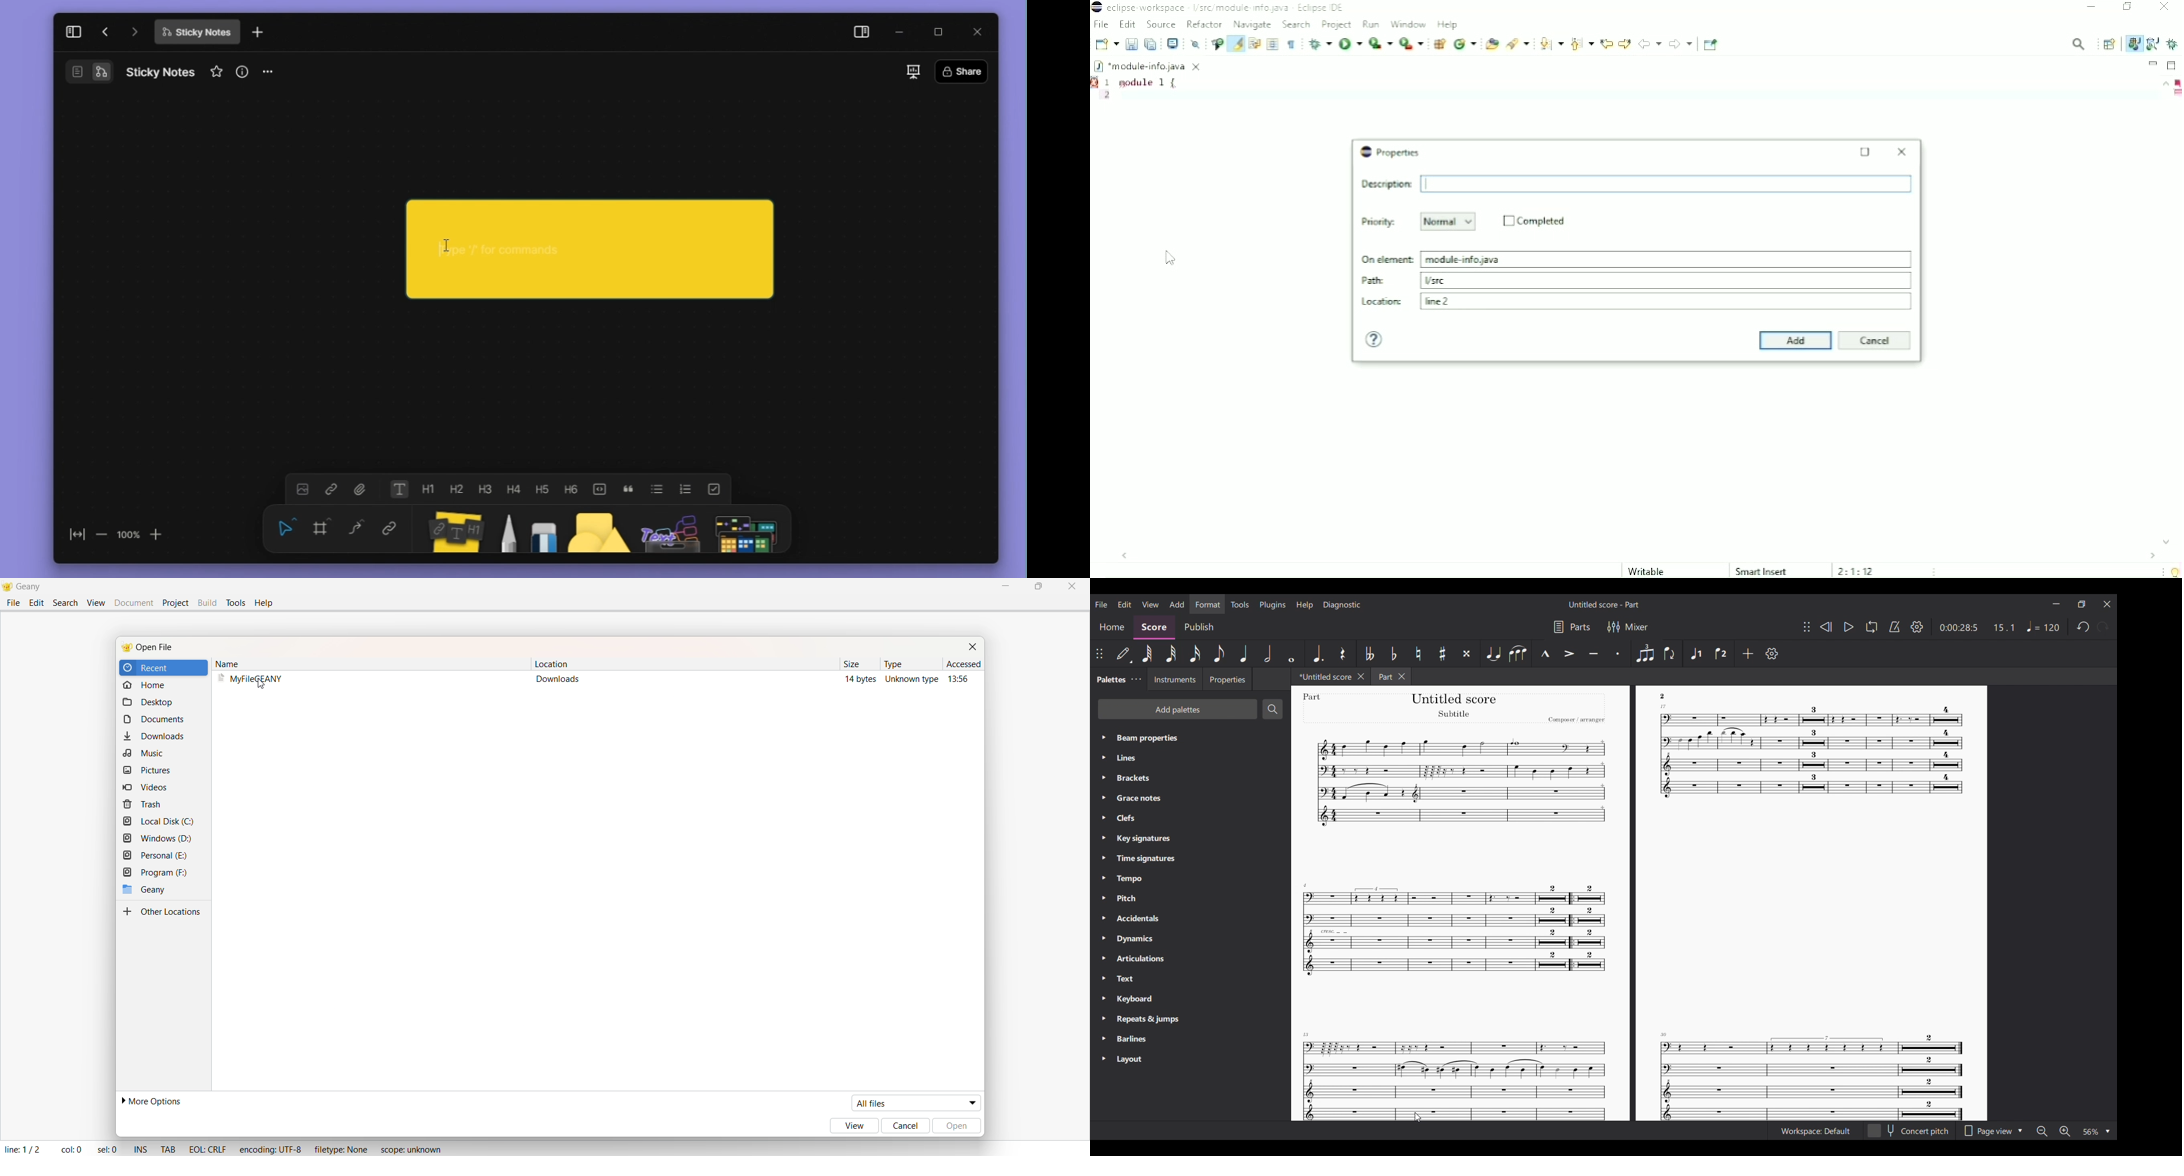  I want to click on Restore down, so click(2128, 9).